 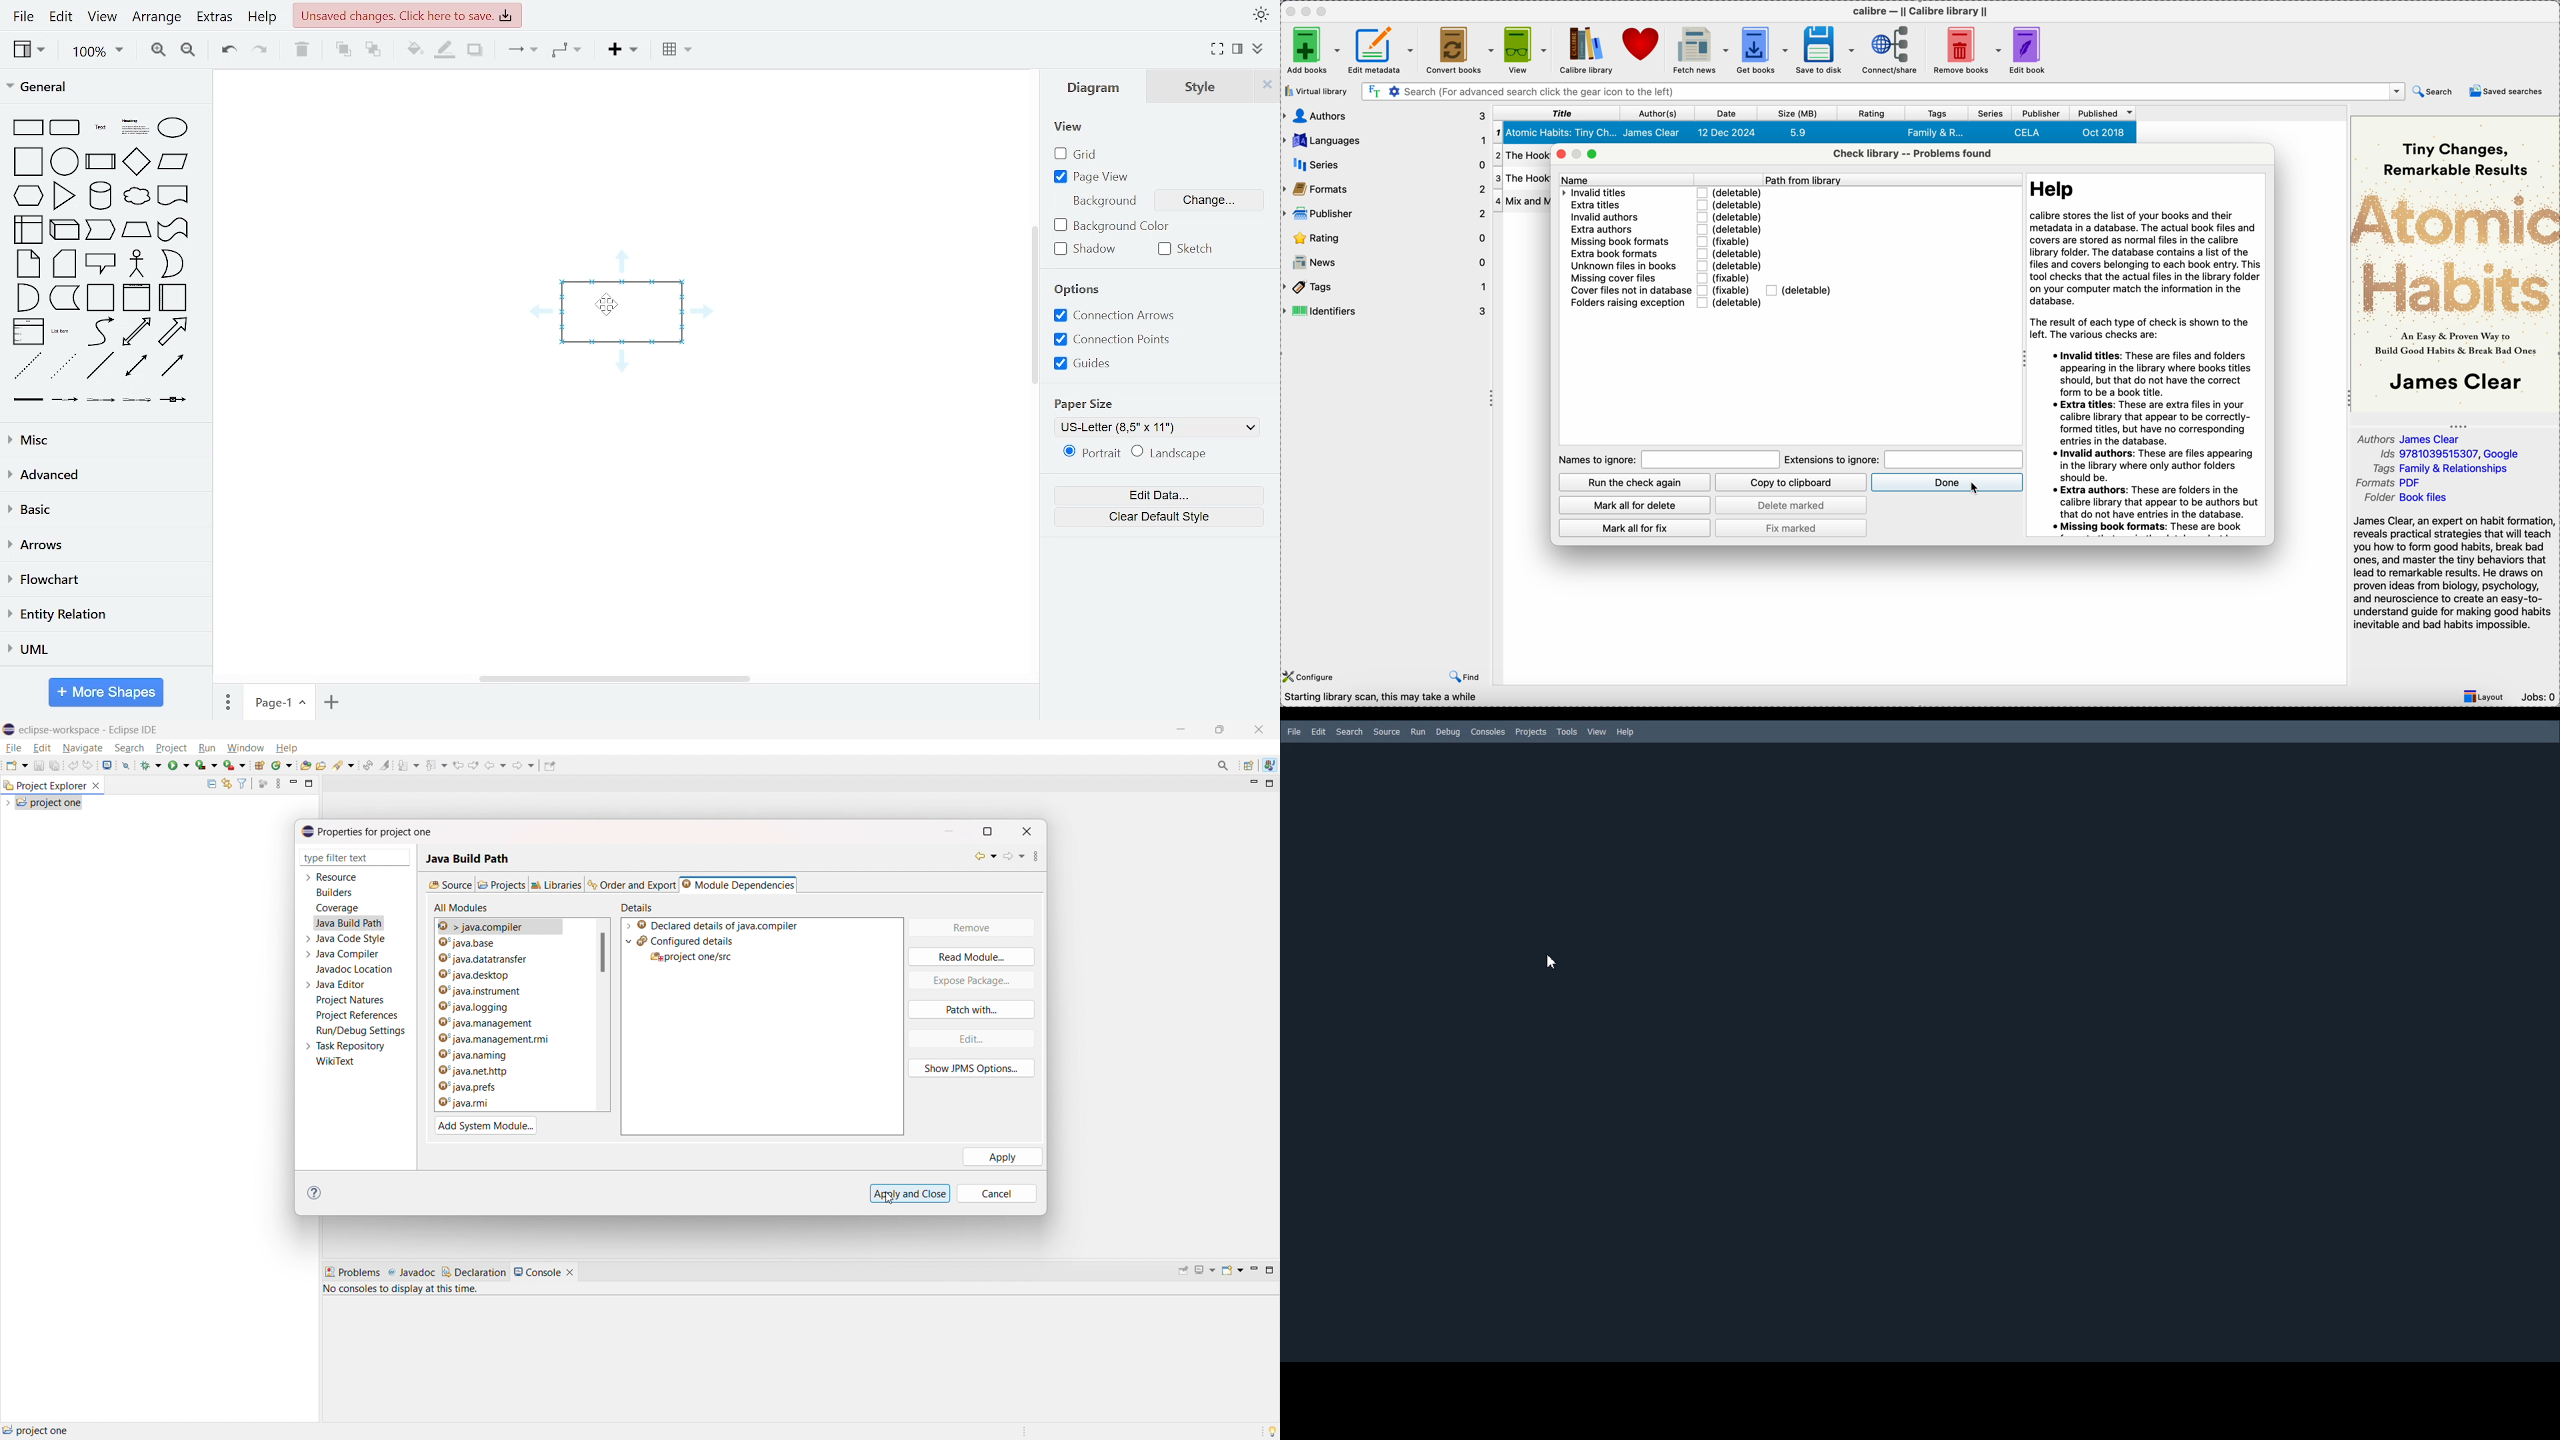 I want to click on connector with 3 label, so click(x=137, y=400).